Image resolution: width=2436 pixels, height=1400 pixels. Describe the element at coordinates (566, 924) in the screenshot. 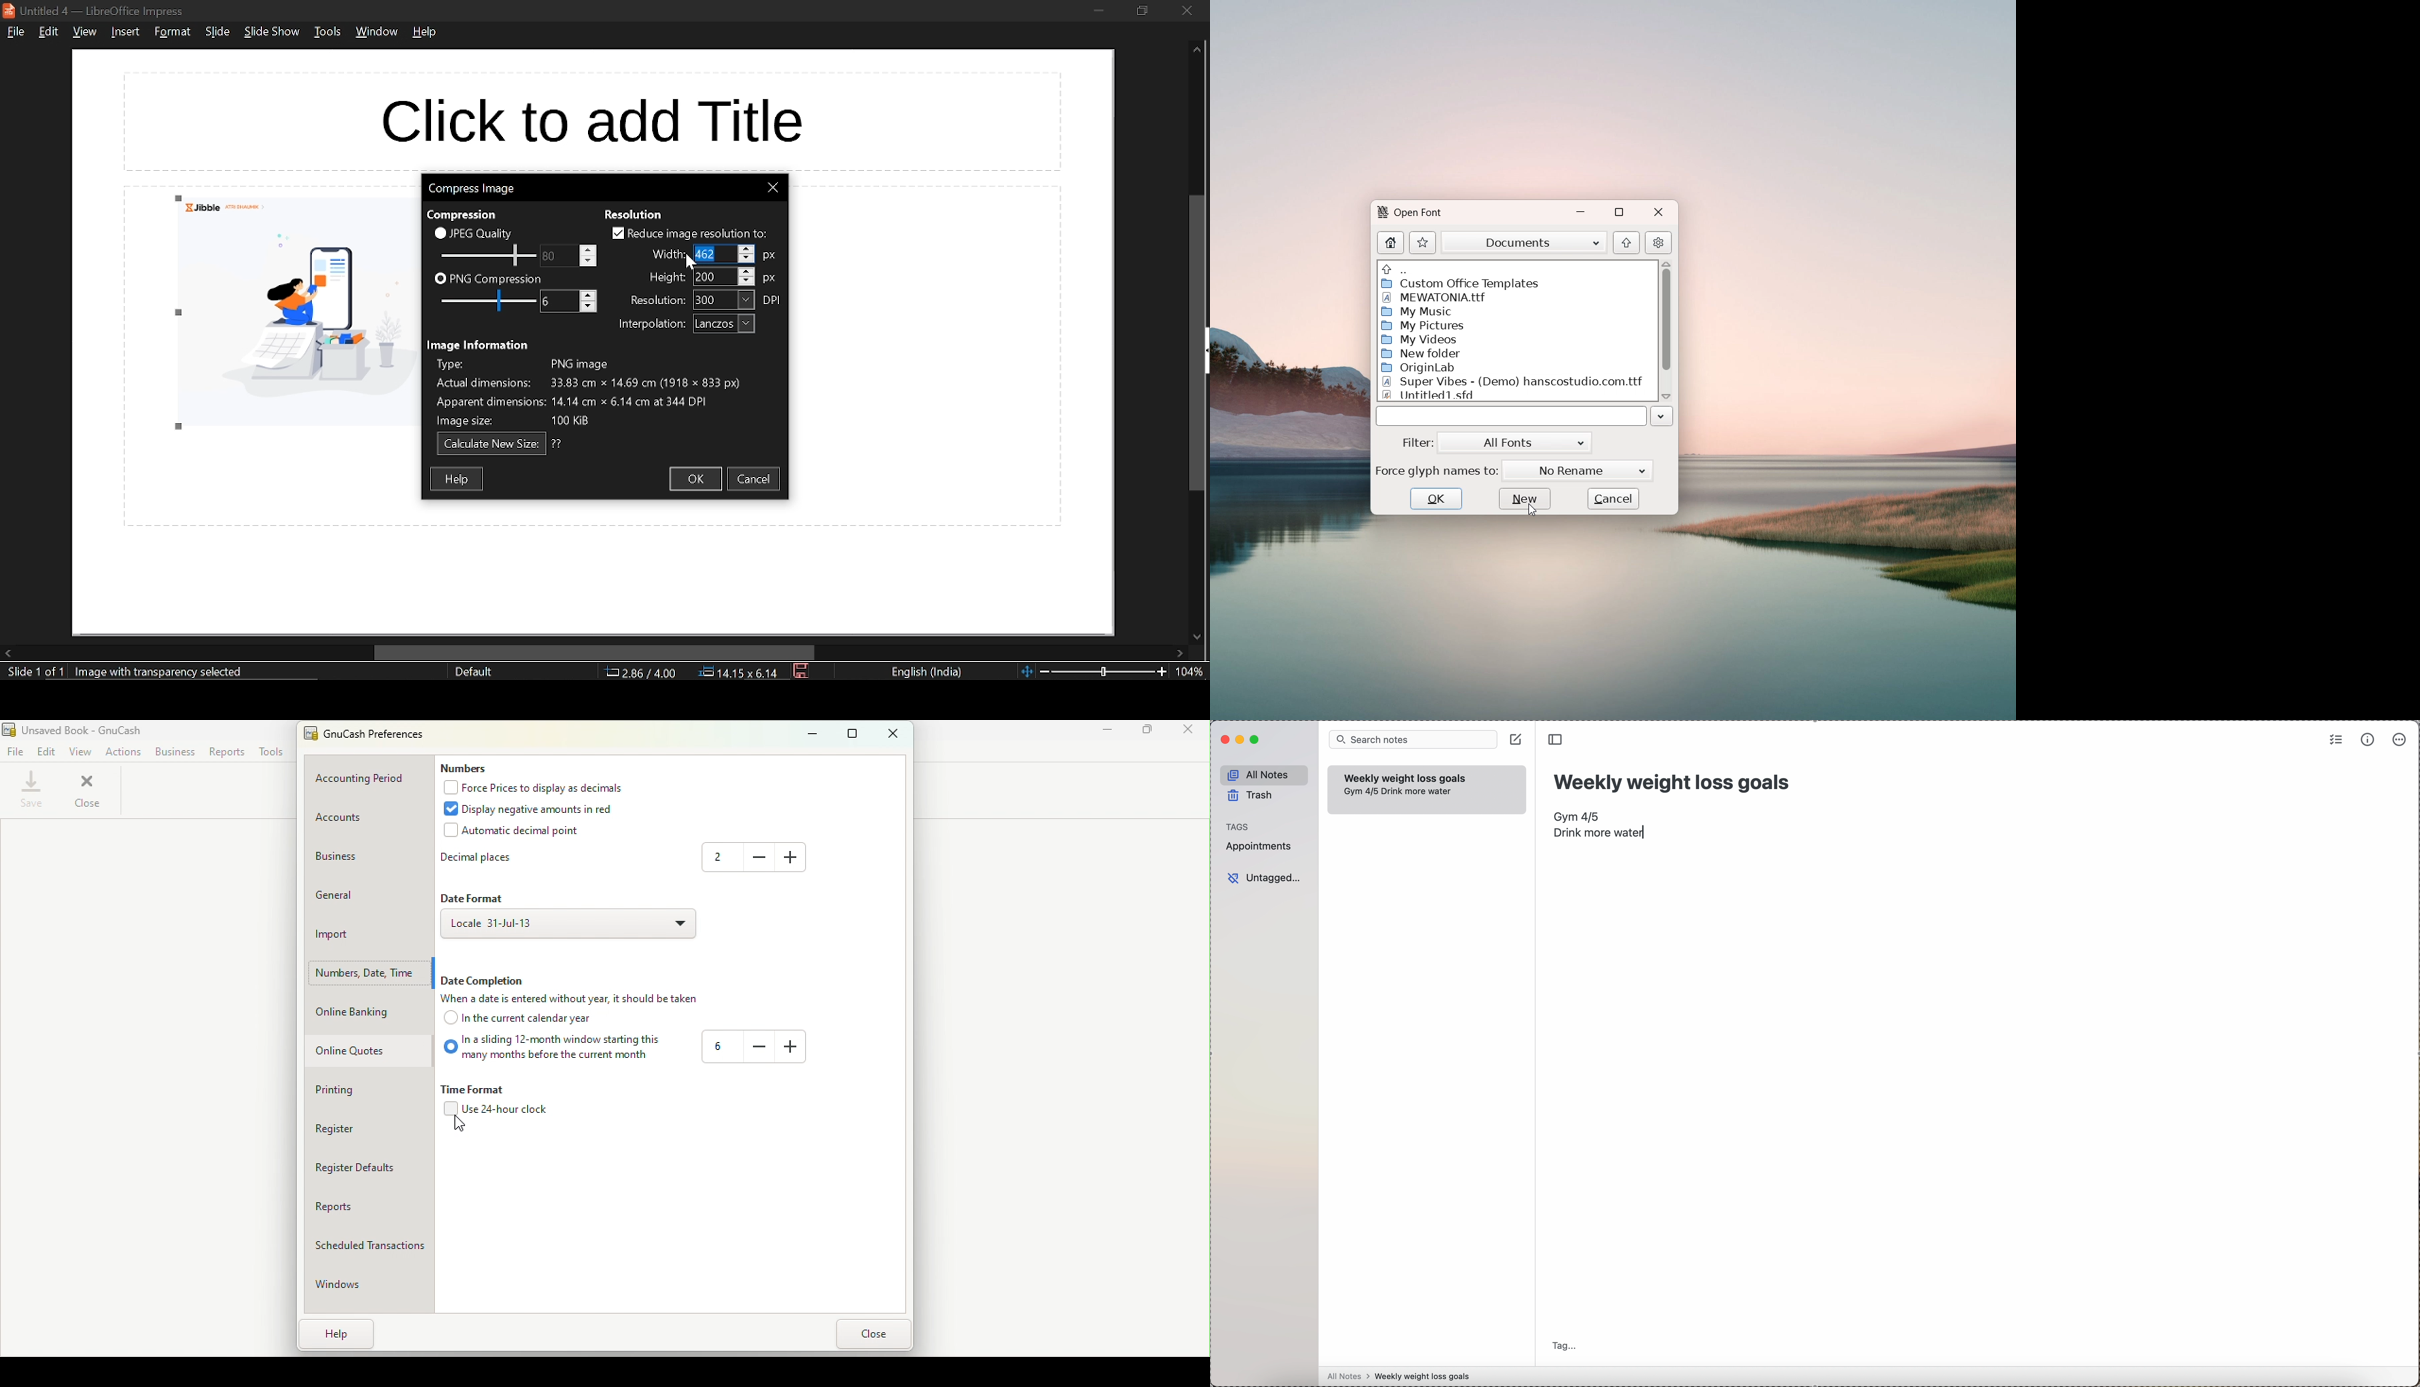

I see `Locale 31-Jul-13` at that location.